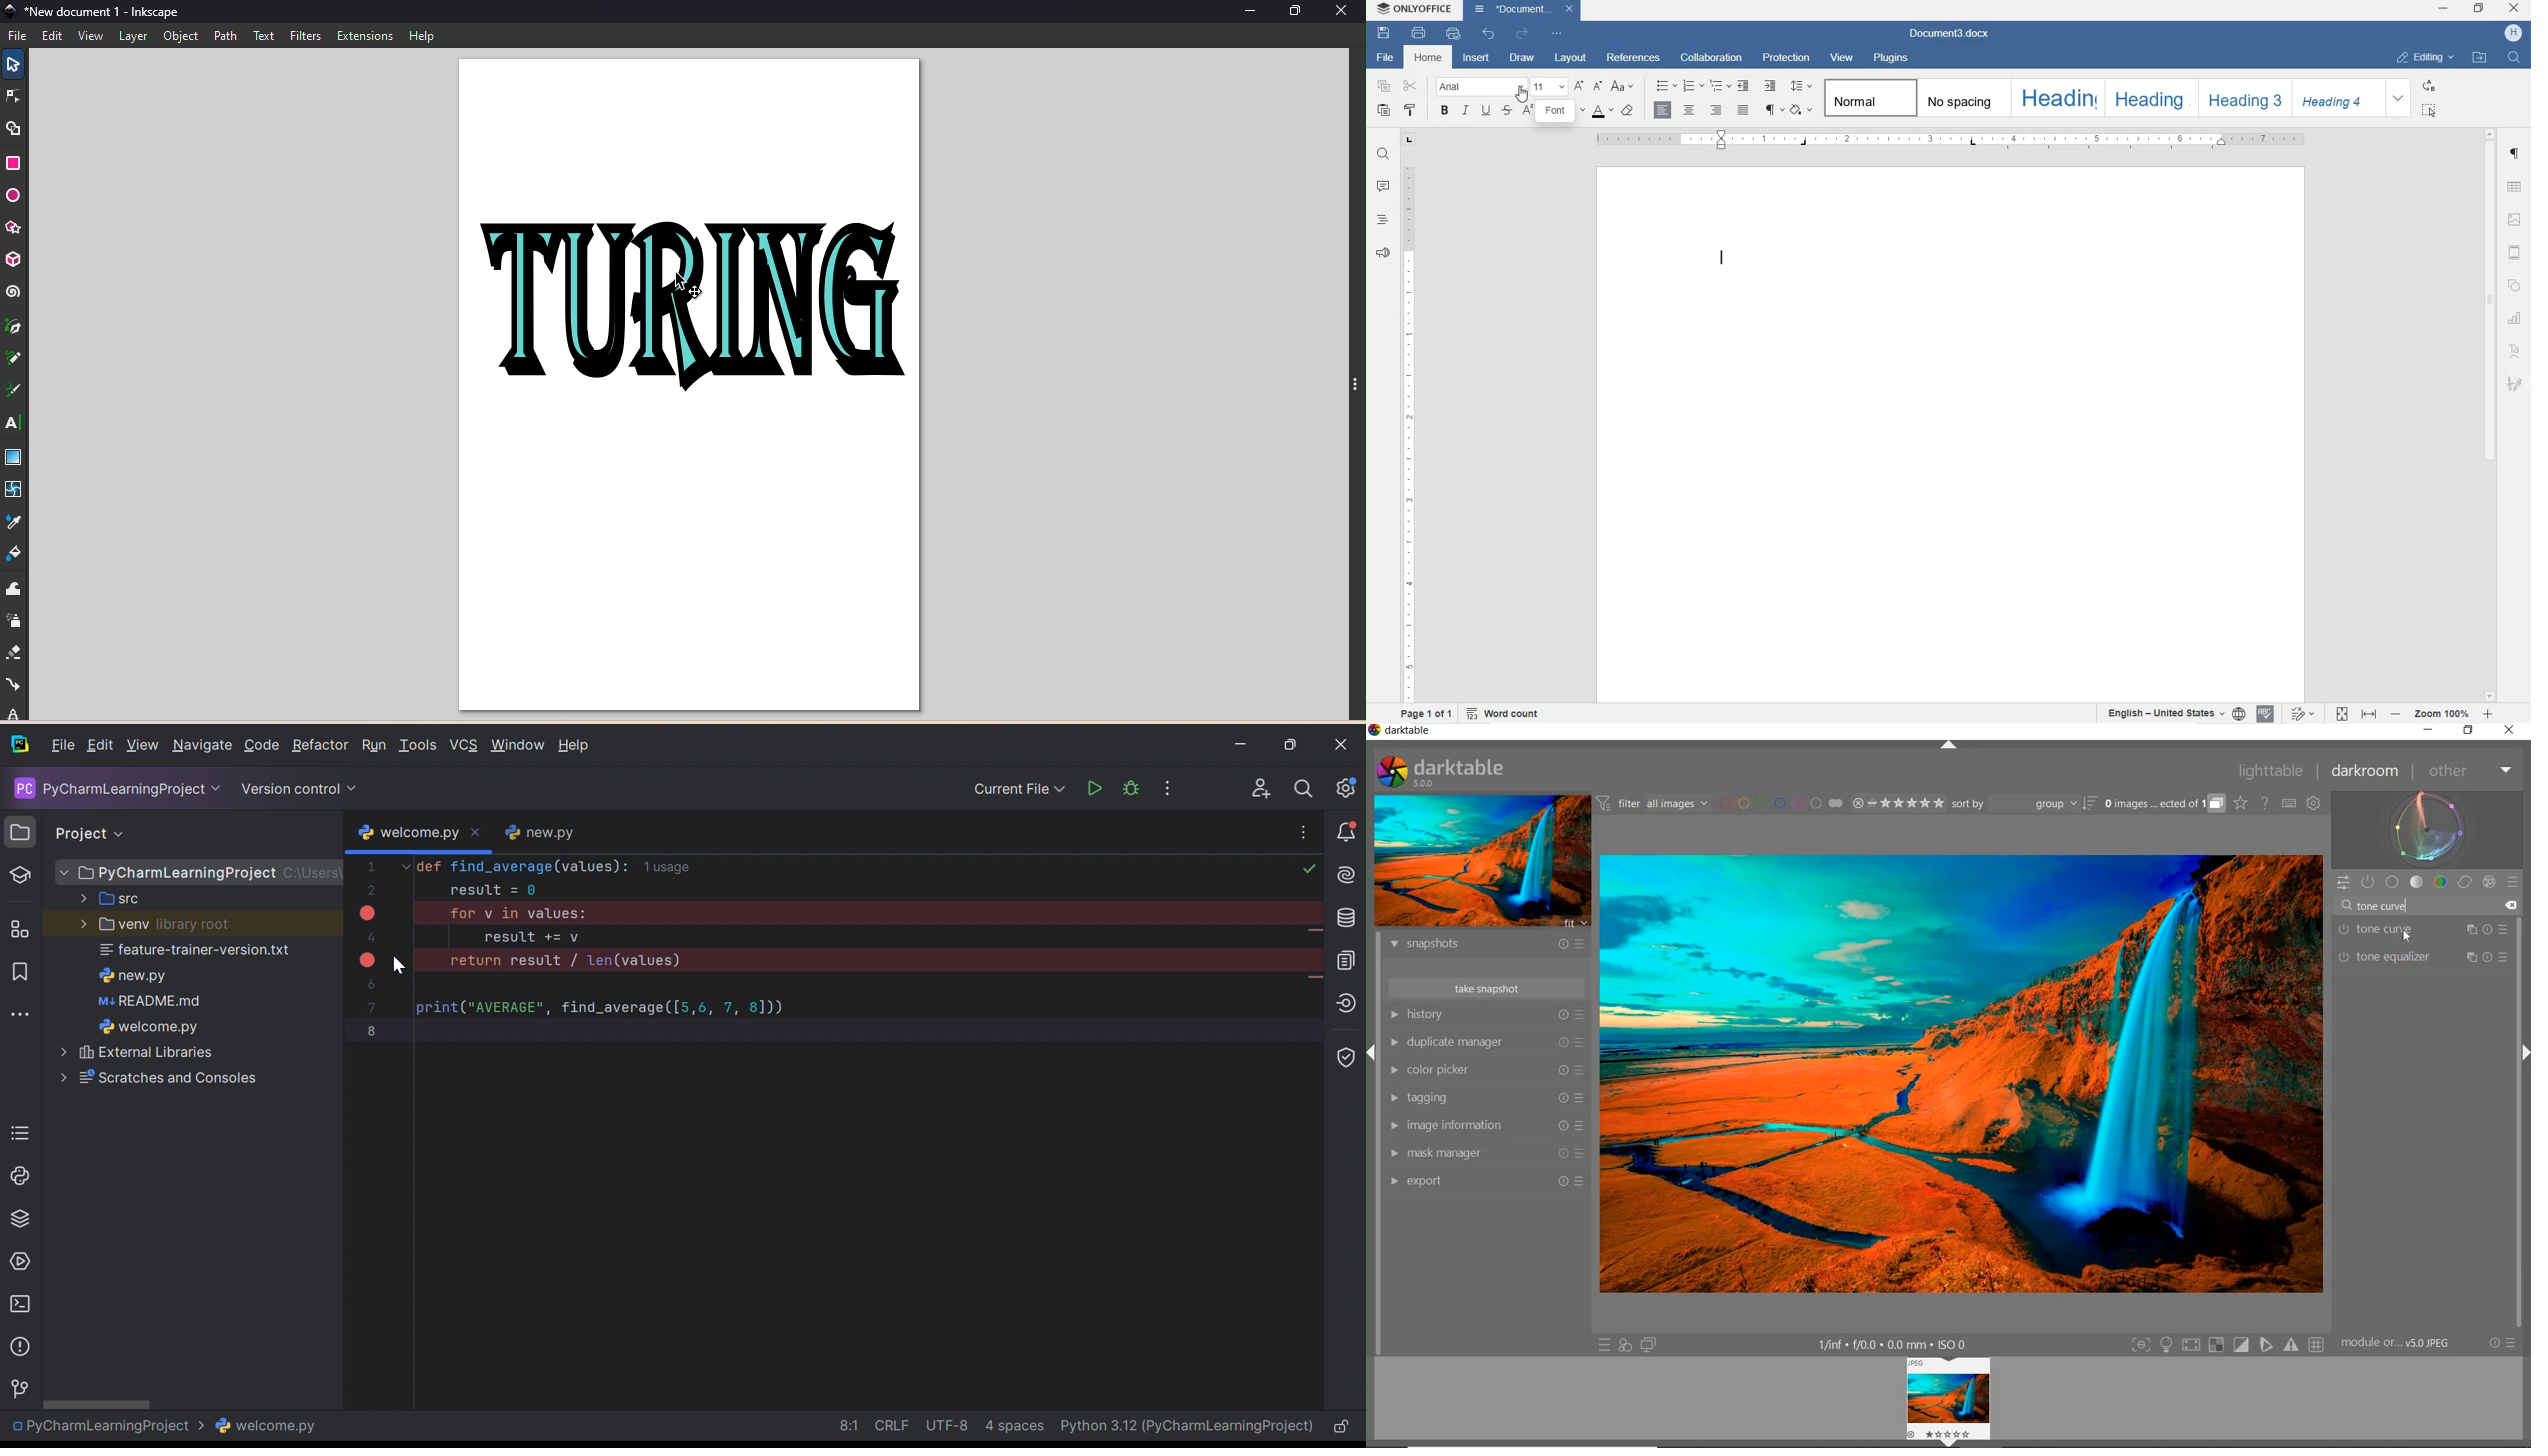 This screenshot has width=2548, height=1456. I want to click on preset, so click(2514, 880).